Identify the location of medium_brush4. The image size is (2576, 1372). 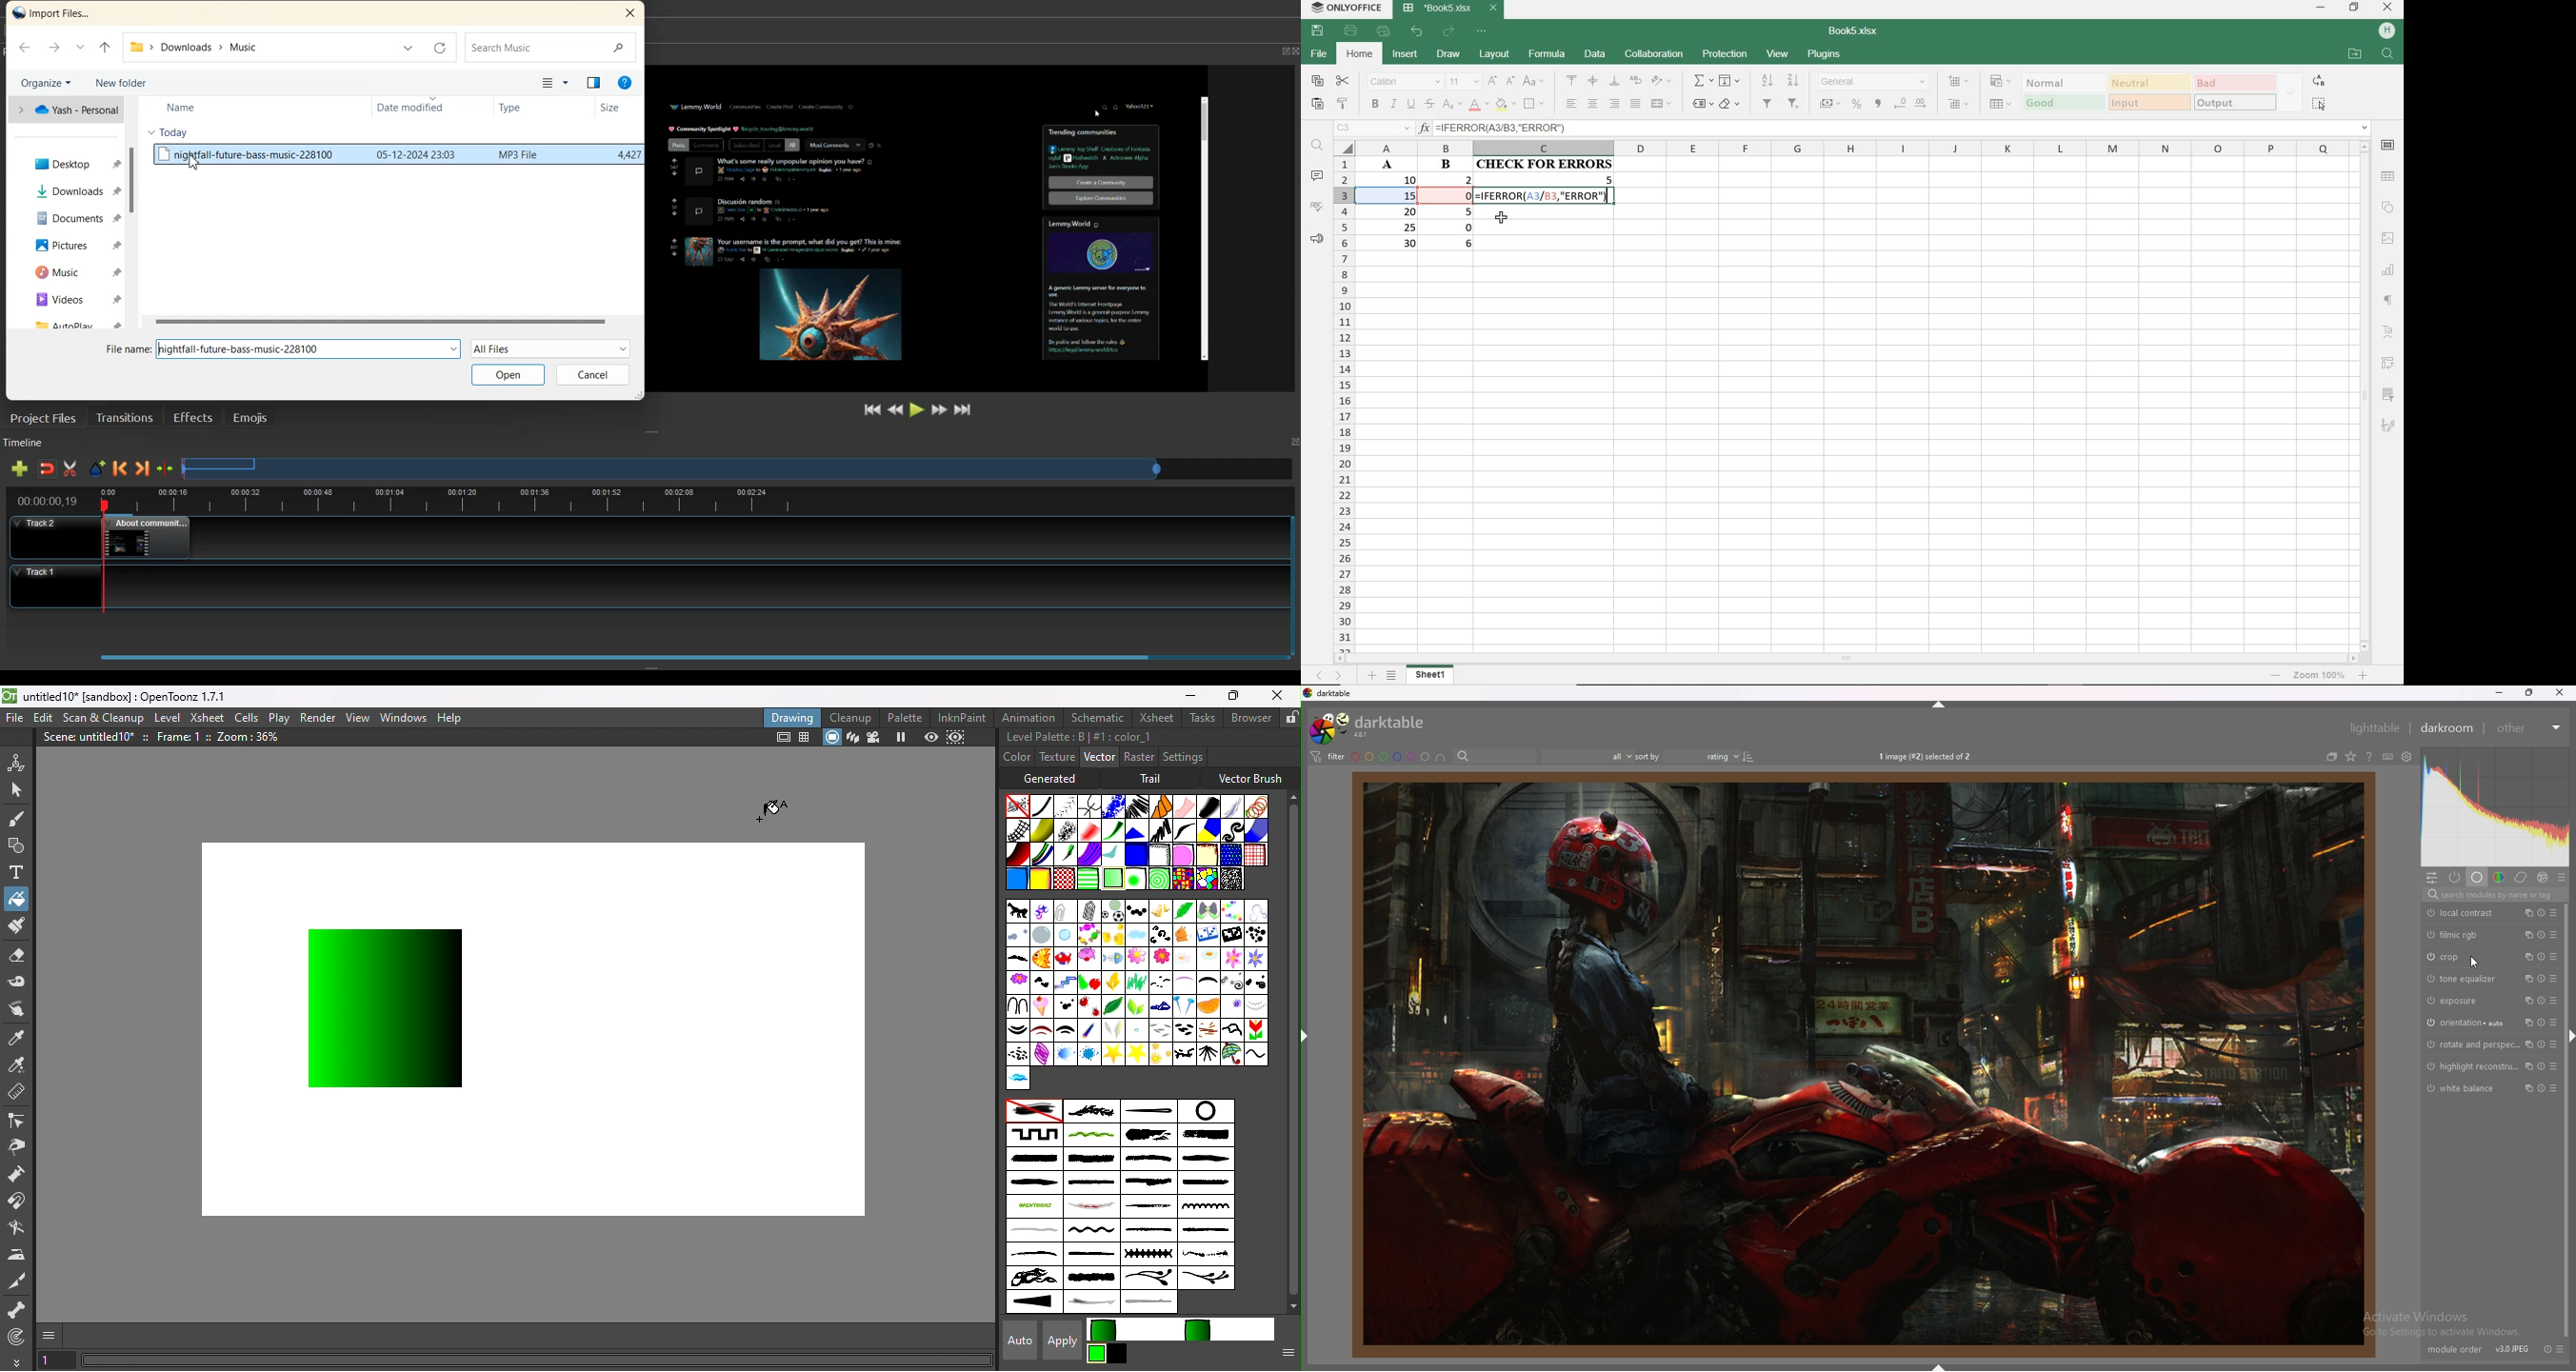
(1147, 1182).